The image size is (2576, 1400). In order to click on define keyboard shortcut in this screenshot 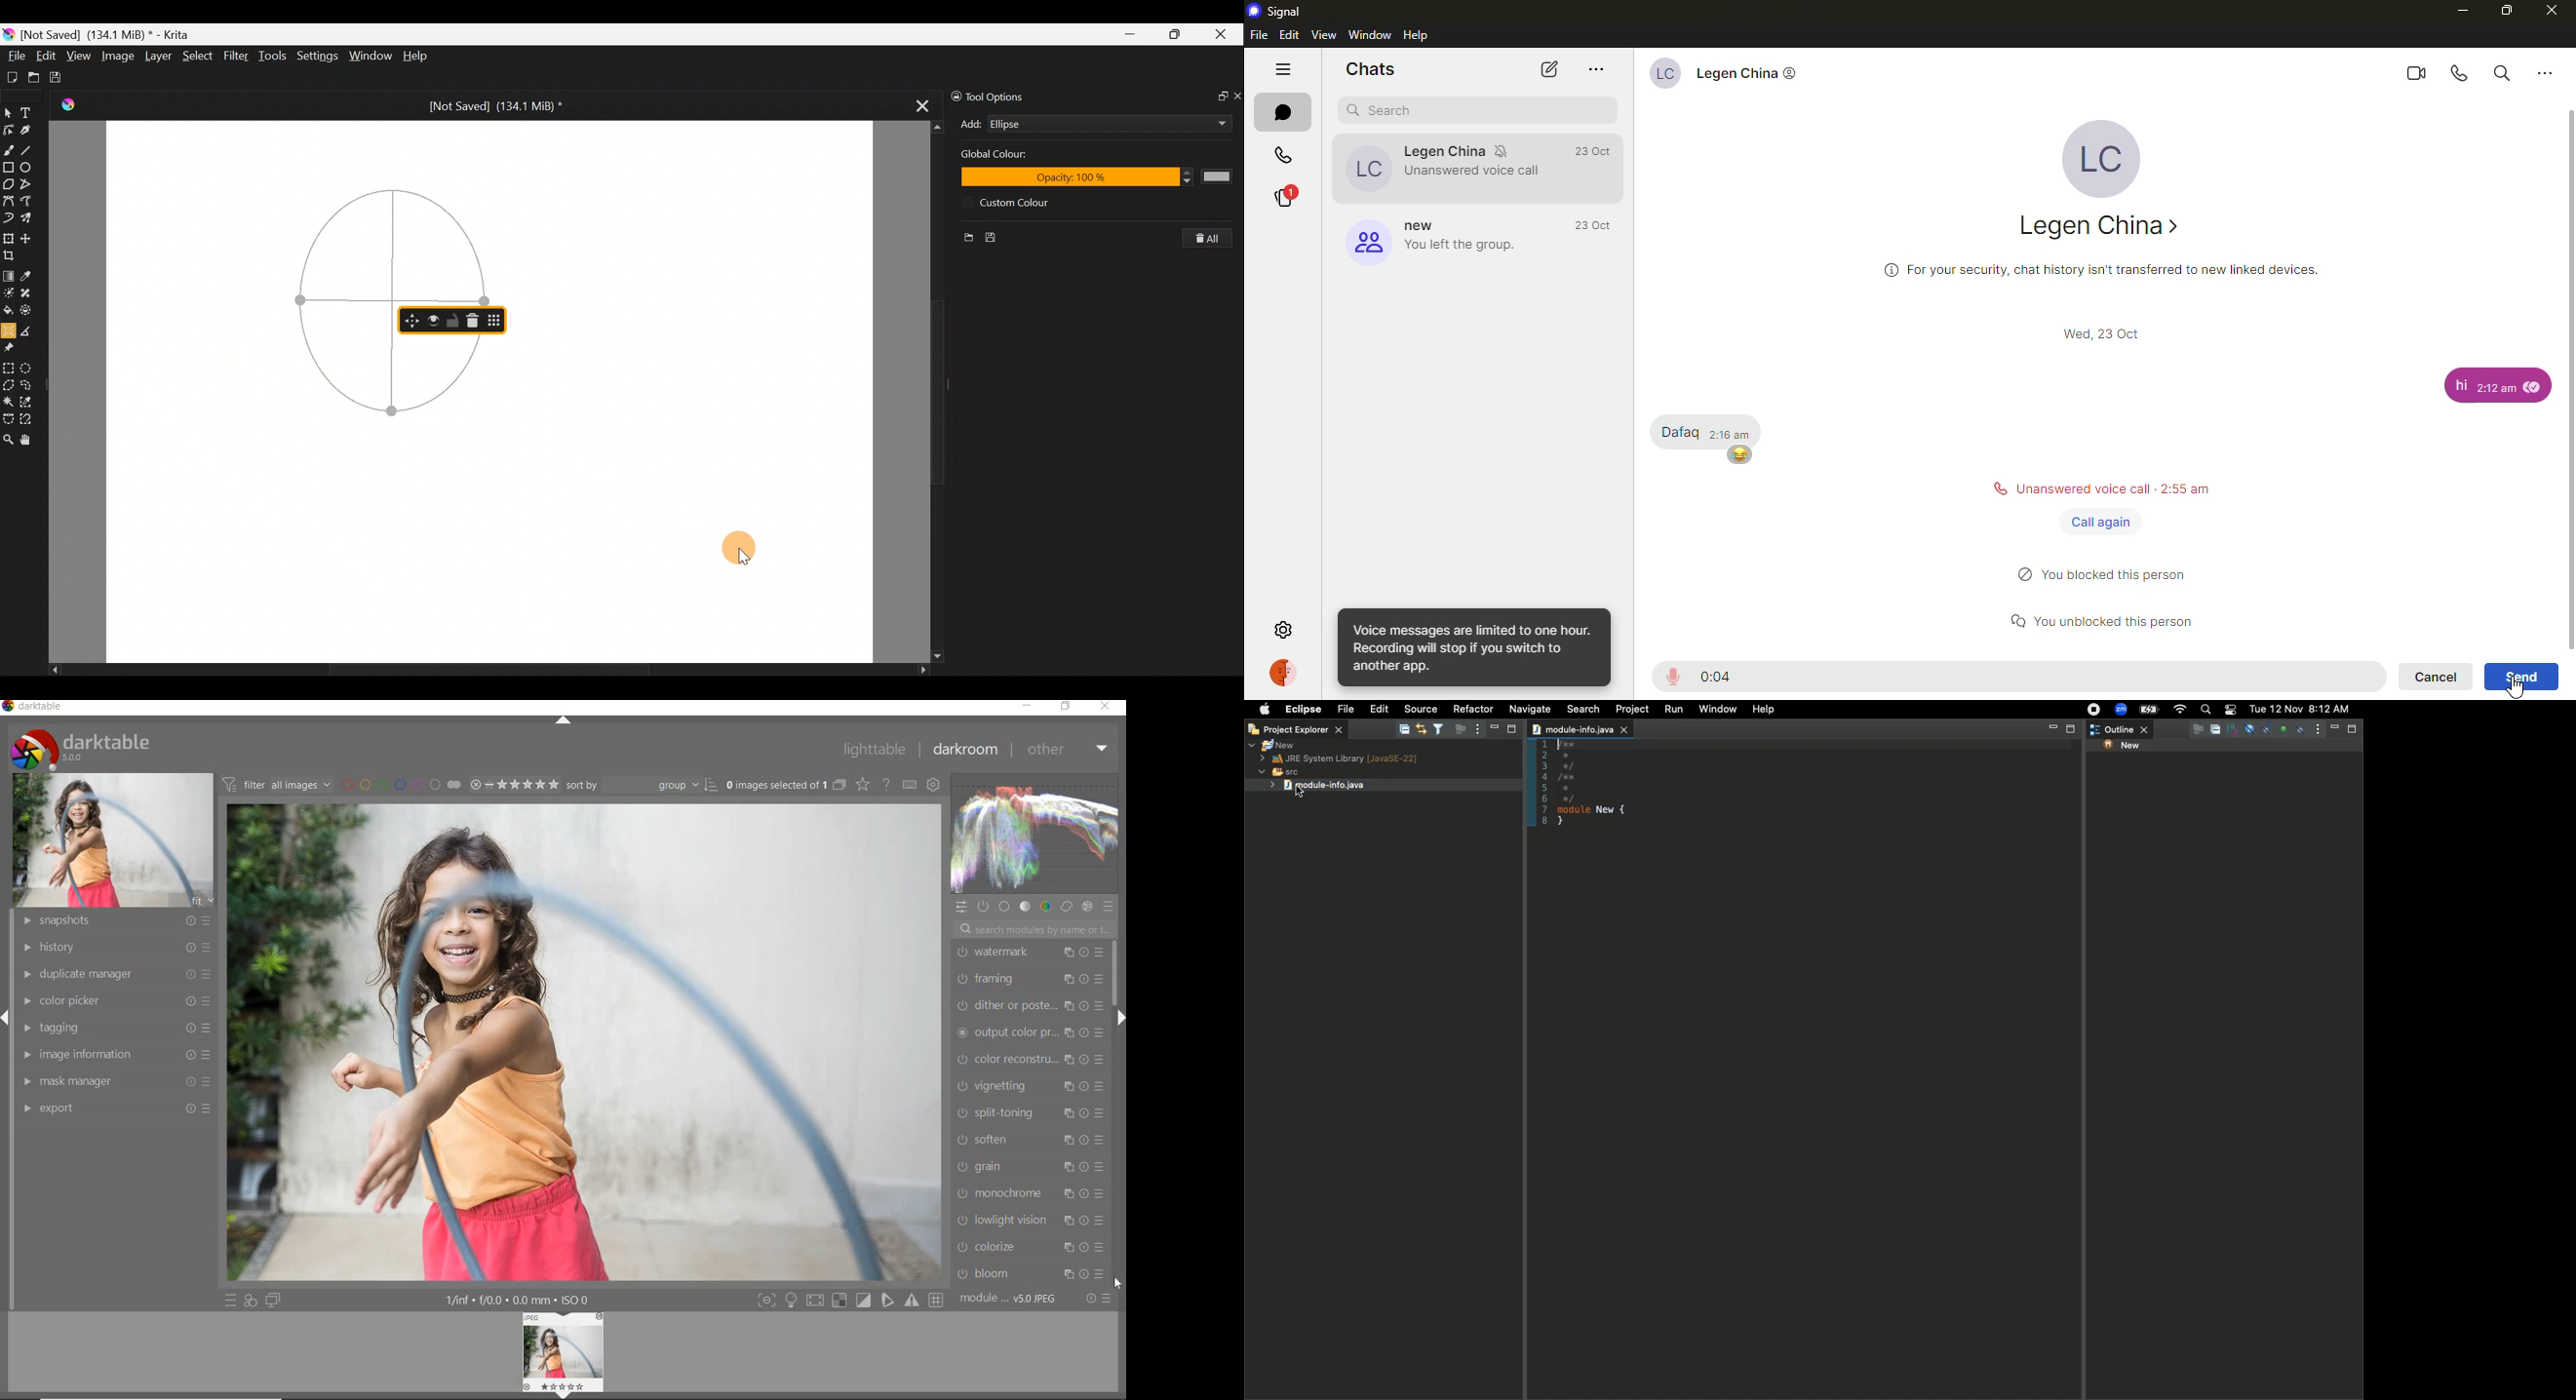, I will do `click(909, 784)`.